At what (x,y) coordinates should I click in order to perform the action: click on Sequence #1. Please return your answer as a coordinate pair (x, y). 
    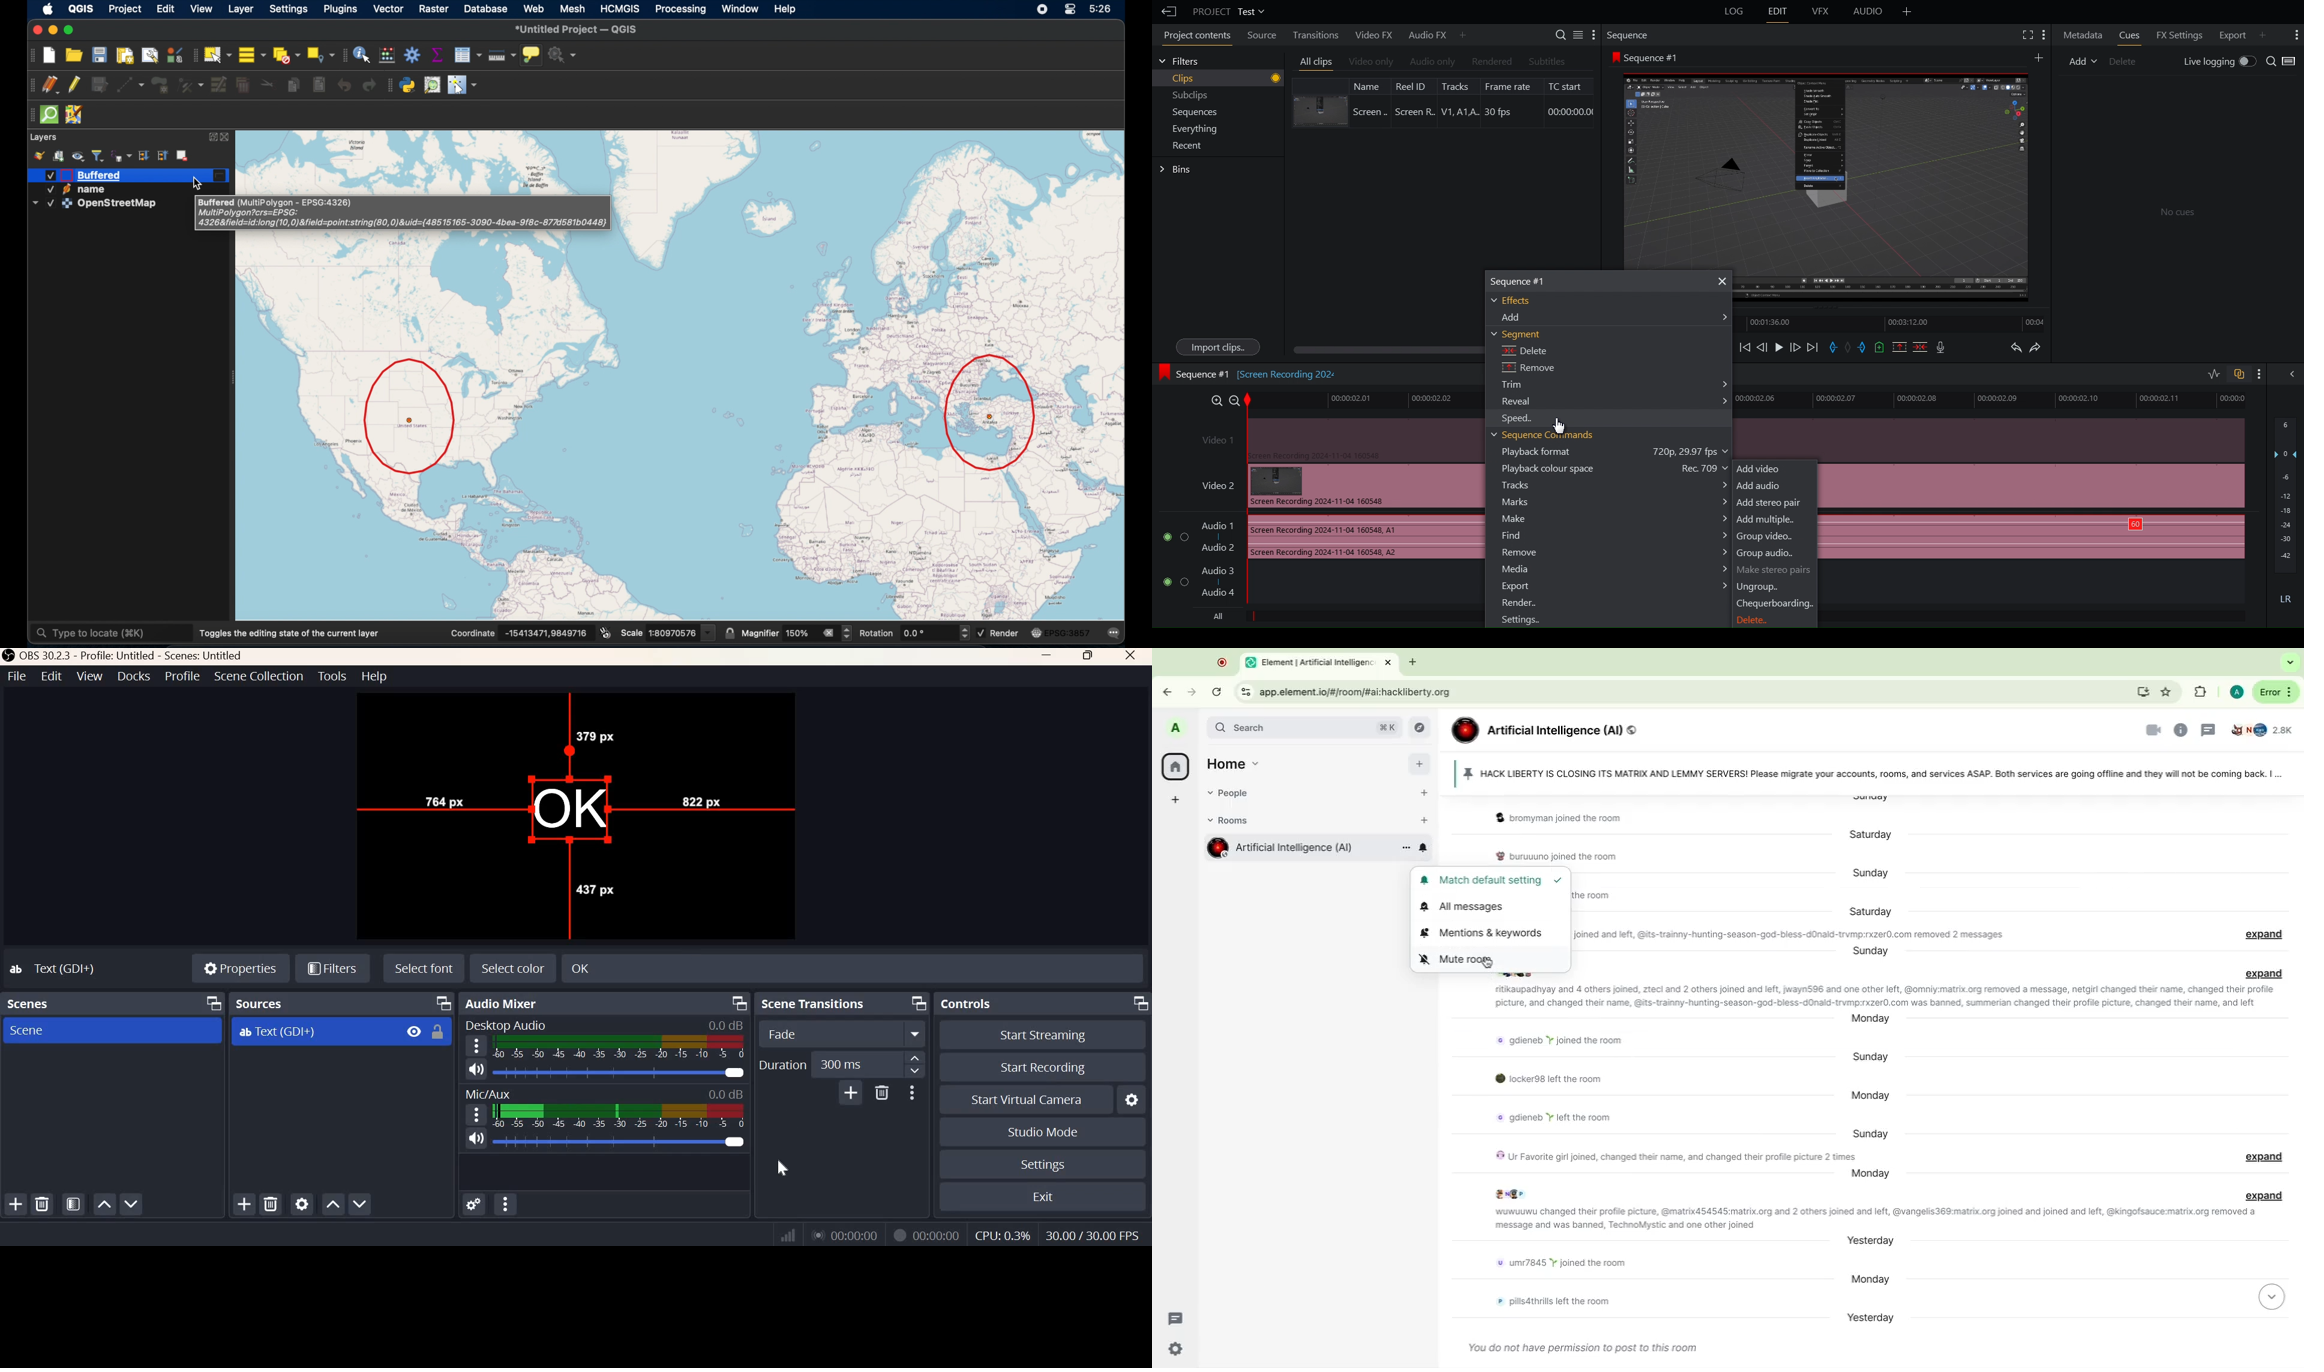
    Looking at the image, I should click on (1523, 281).